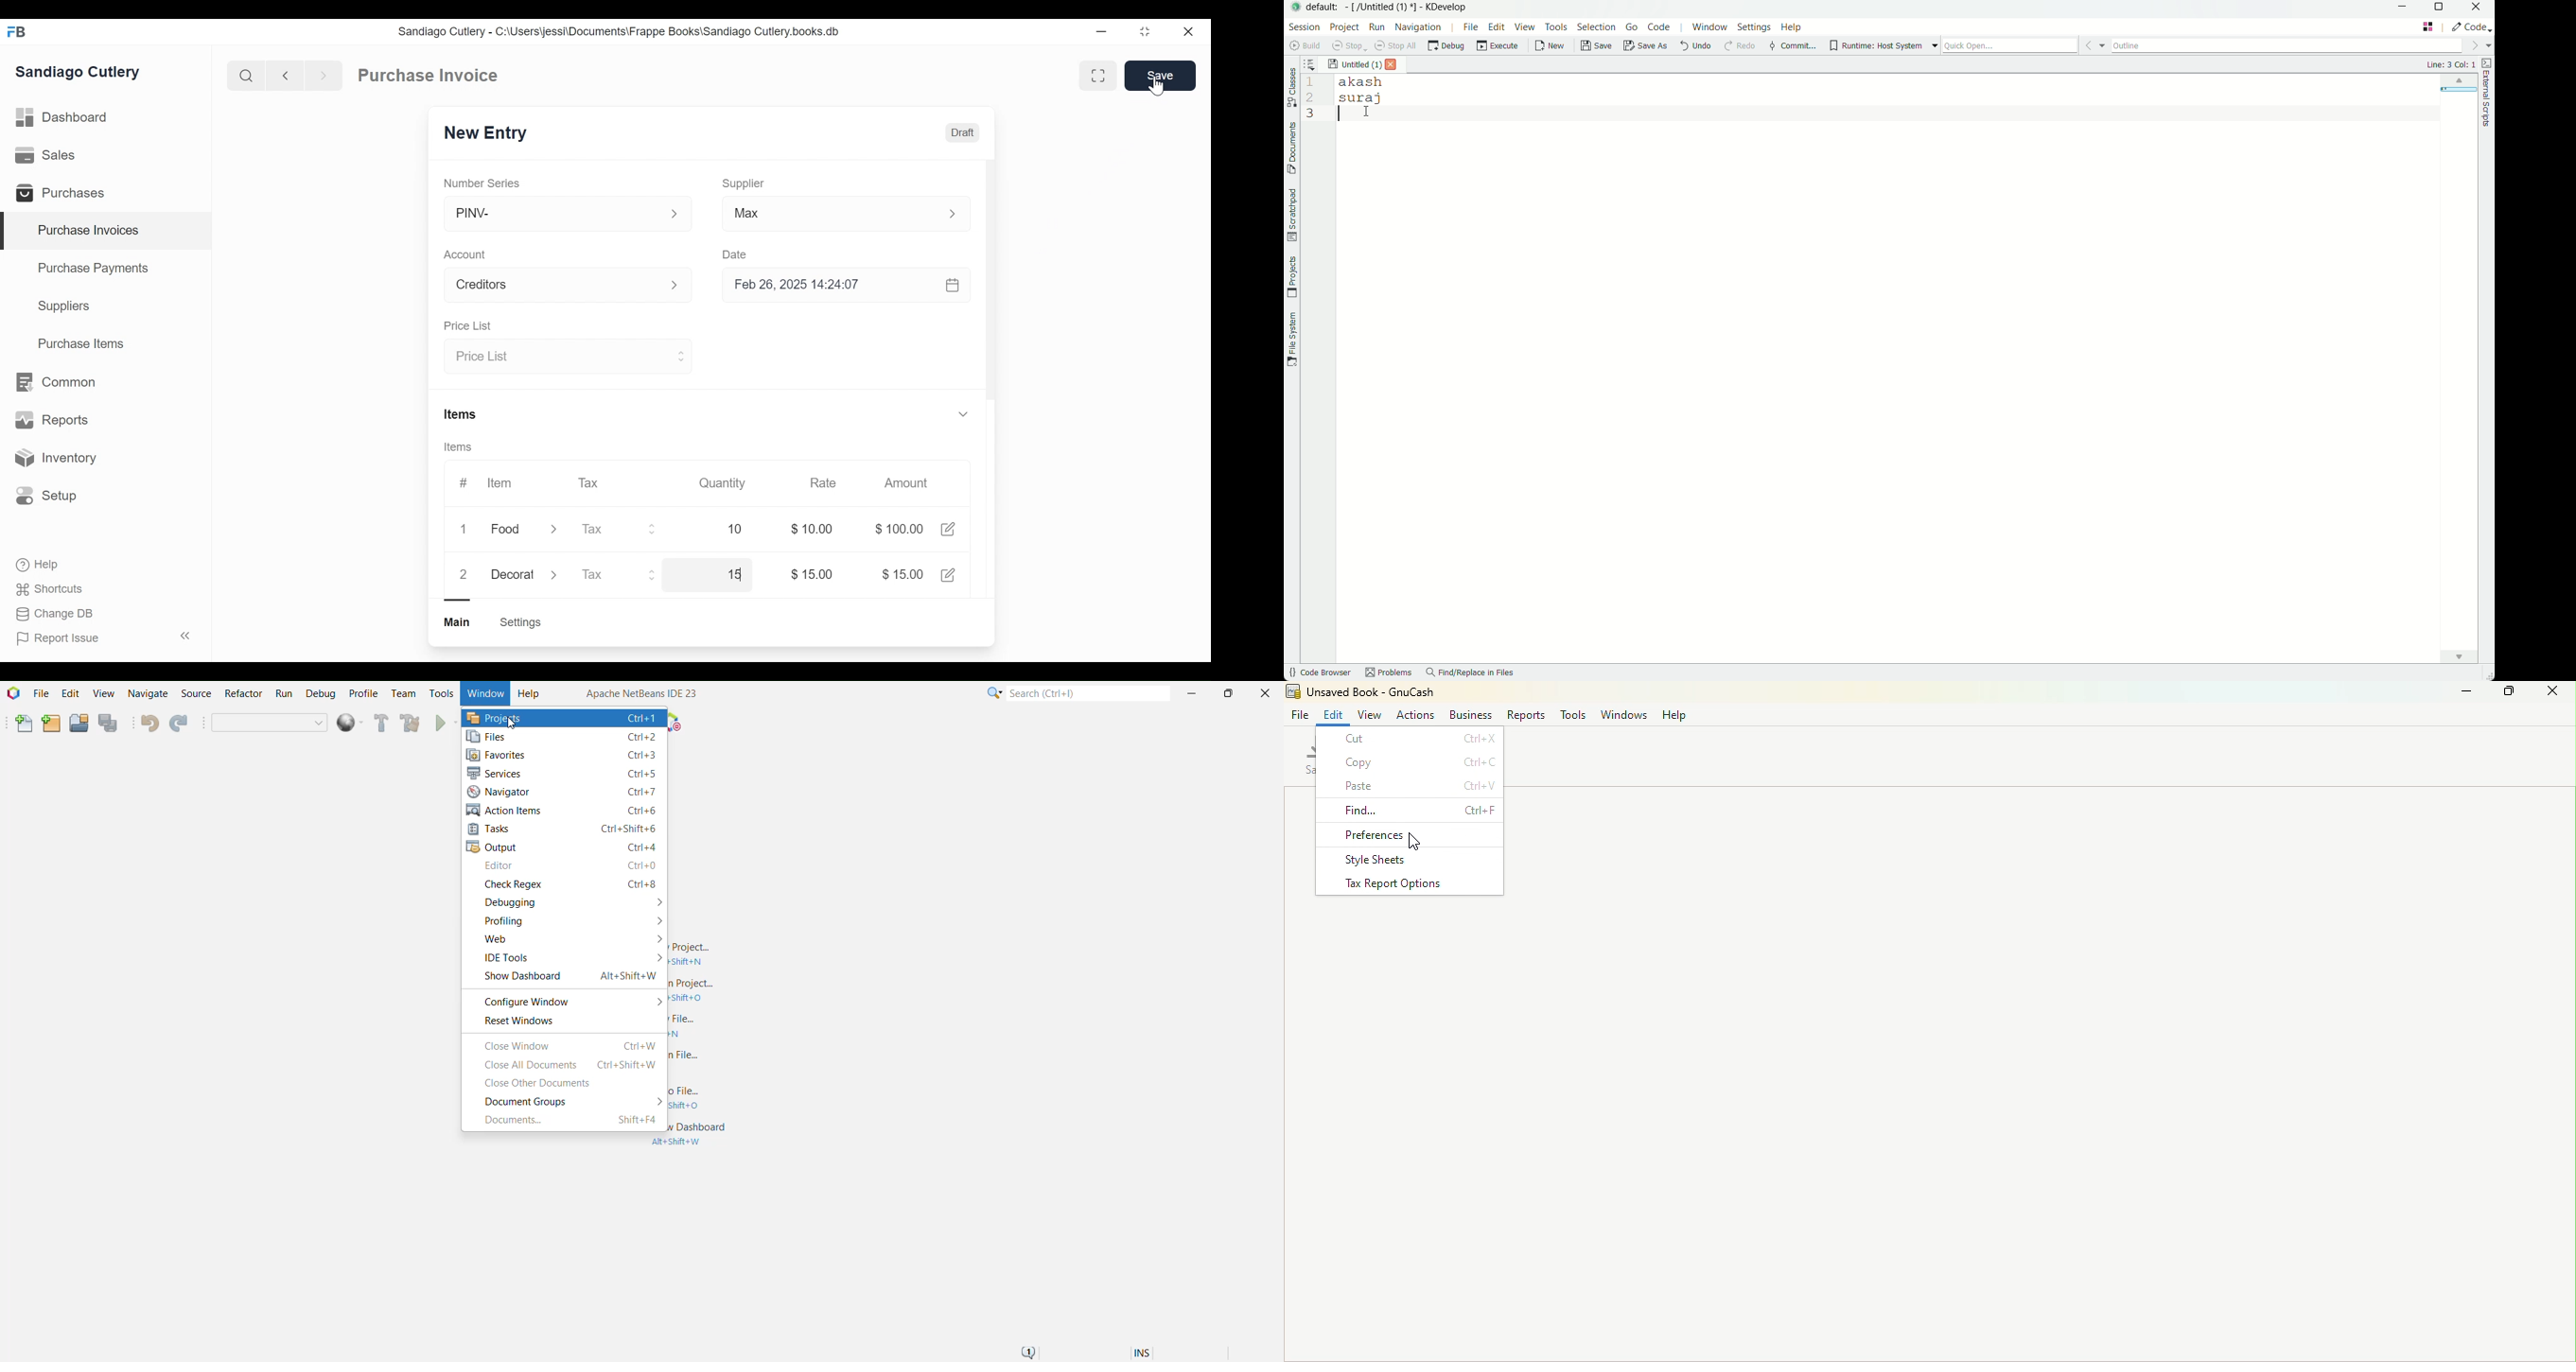  I want to click on Item, so click(498, 483).